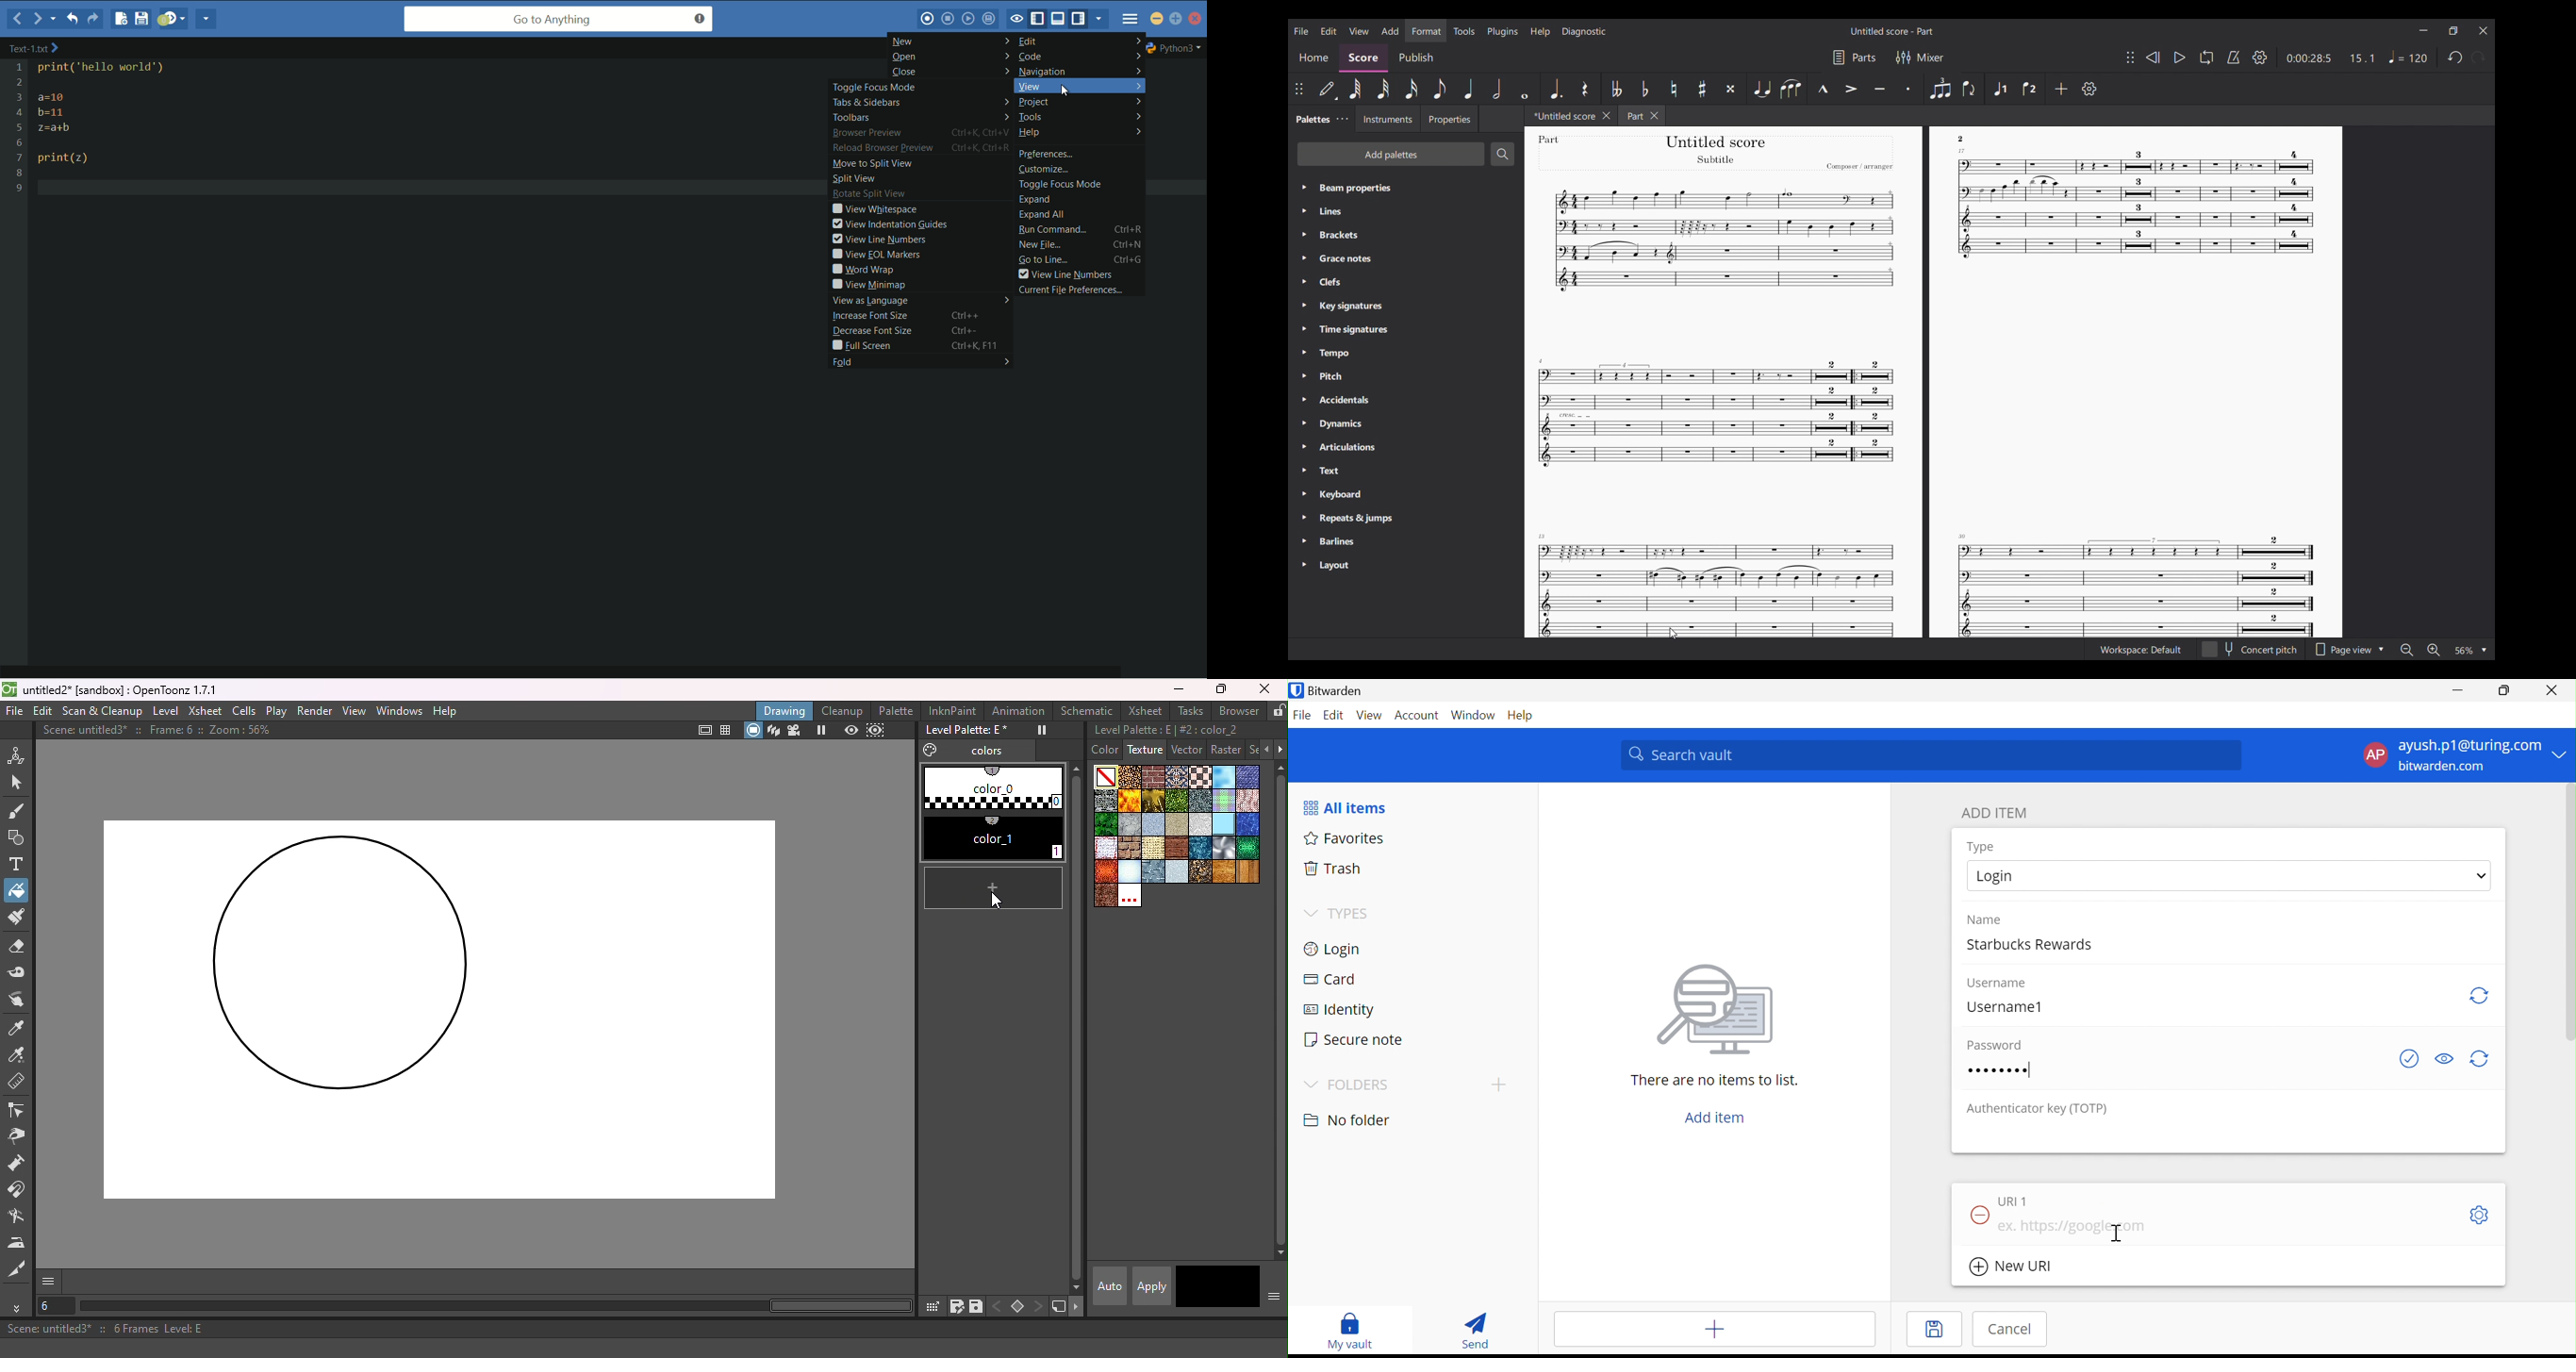  Describe the element at coordinates (2206, 57) in the screenshot. I see `Loop playback` at that location.